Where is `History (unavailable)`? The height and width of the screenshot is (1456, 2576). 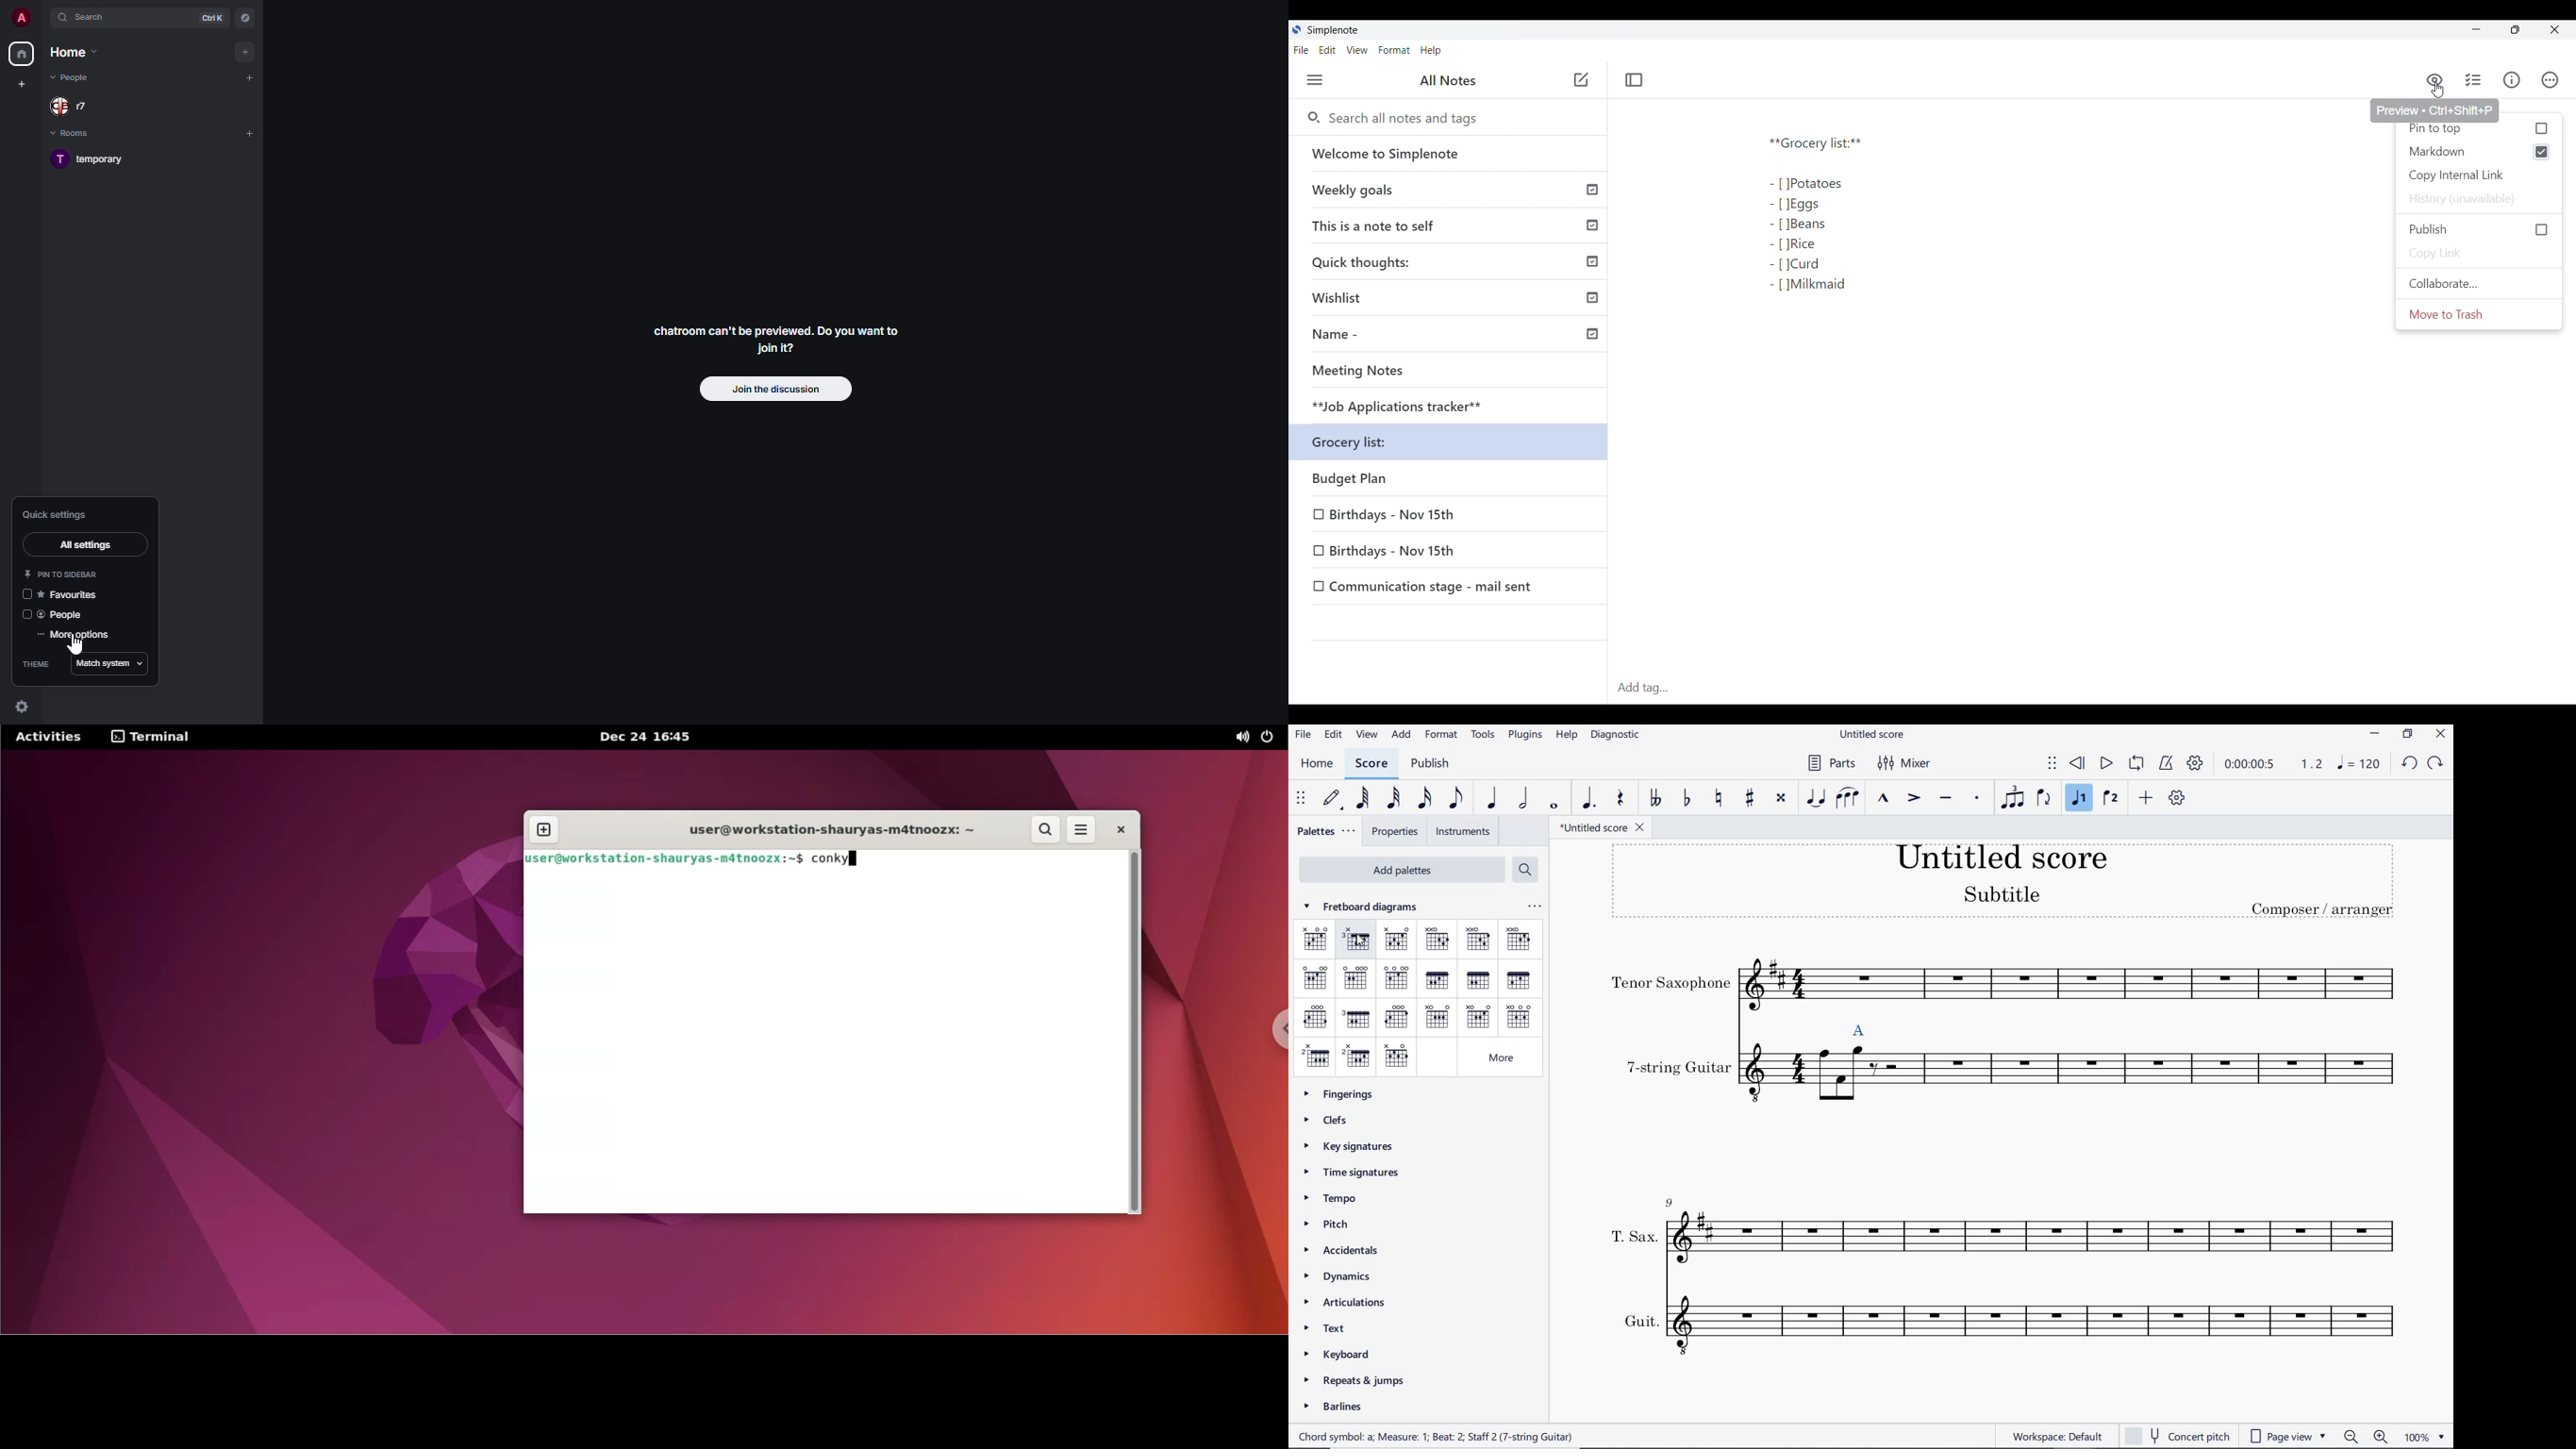 History (unavailable) is located at coordinates (2478, 199).